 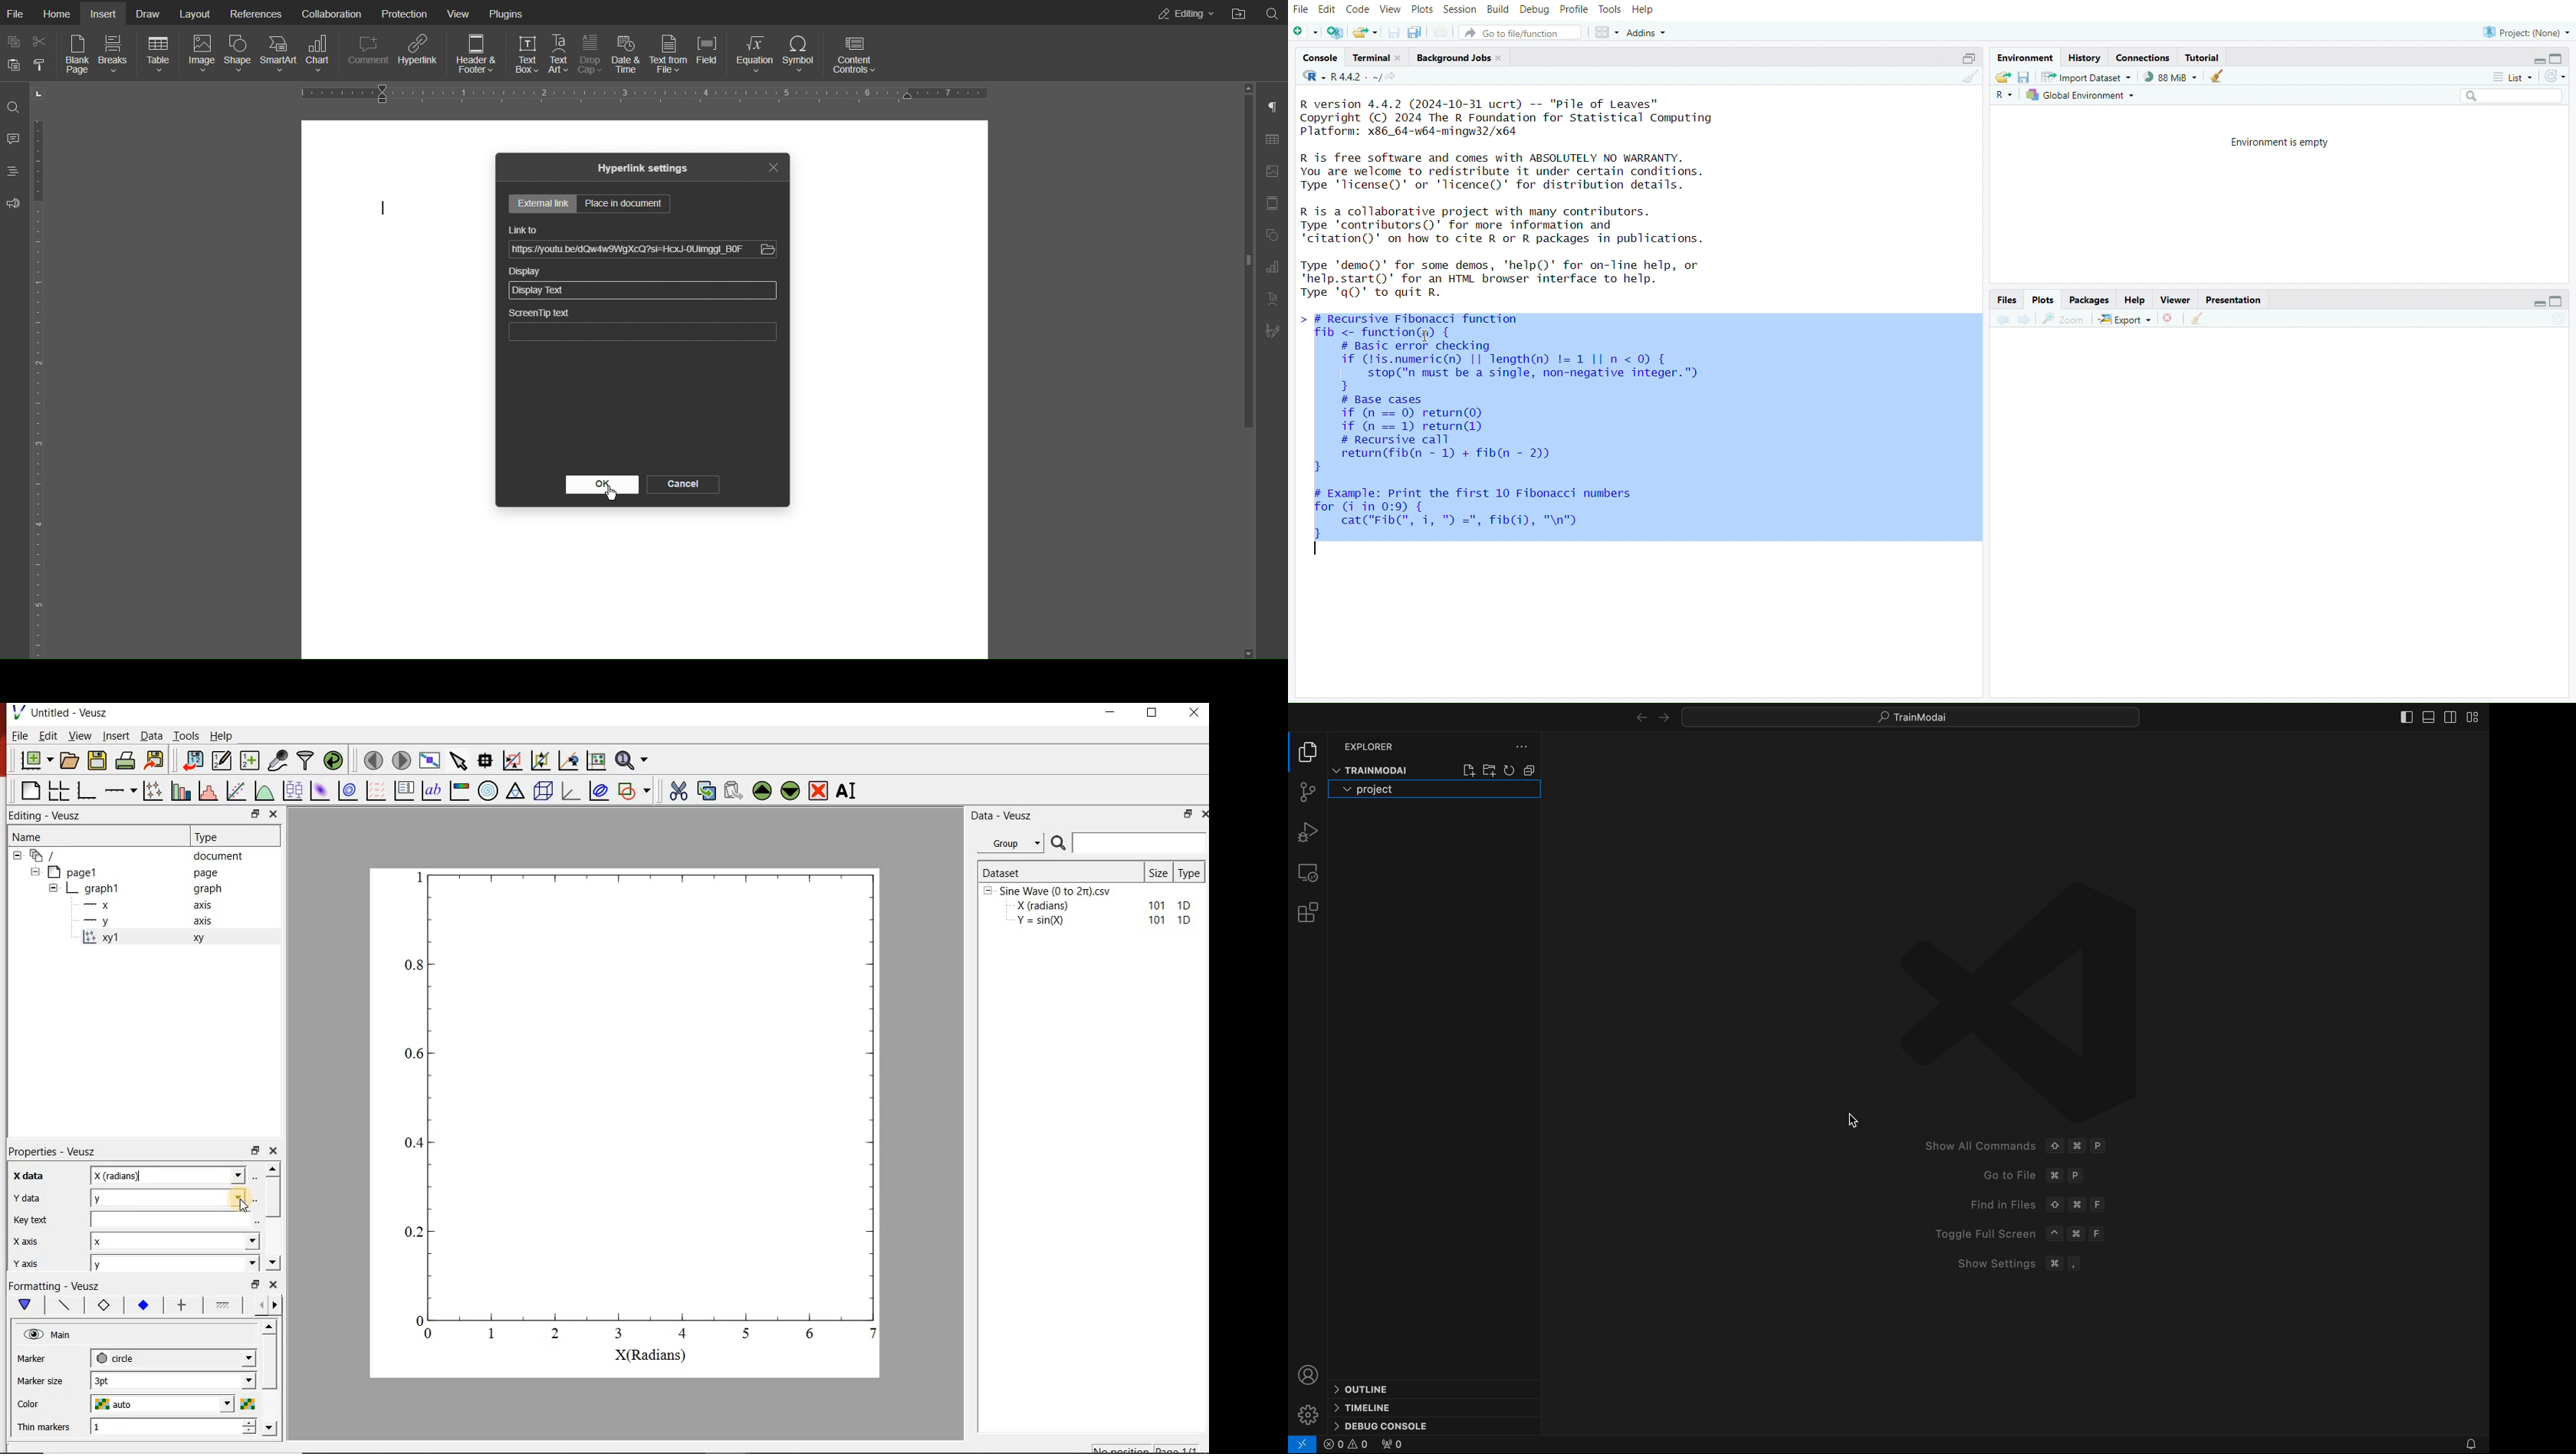 I want to click on terminal, so click(x=1378, y=58).